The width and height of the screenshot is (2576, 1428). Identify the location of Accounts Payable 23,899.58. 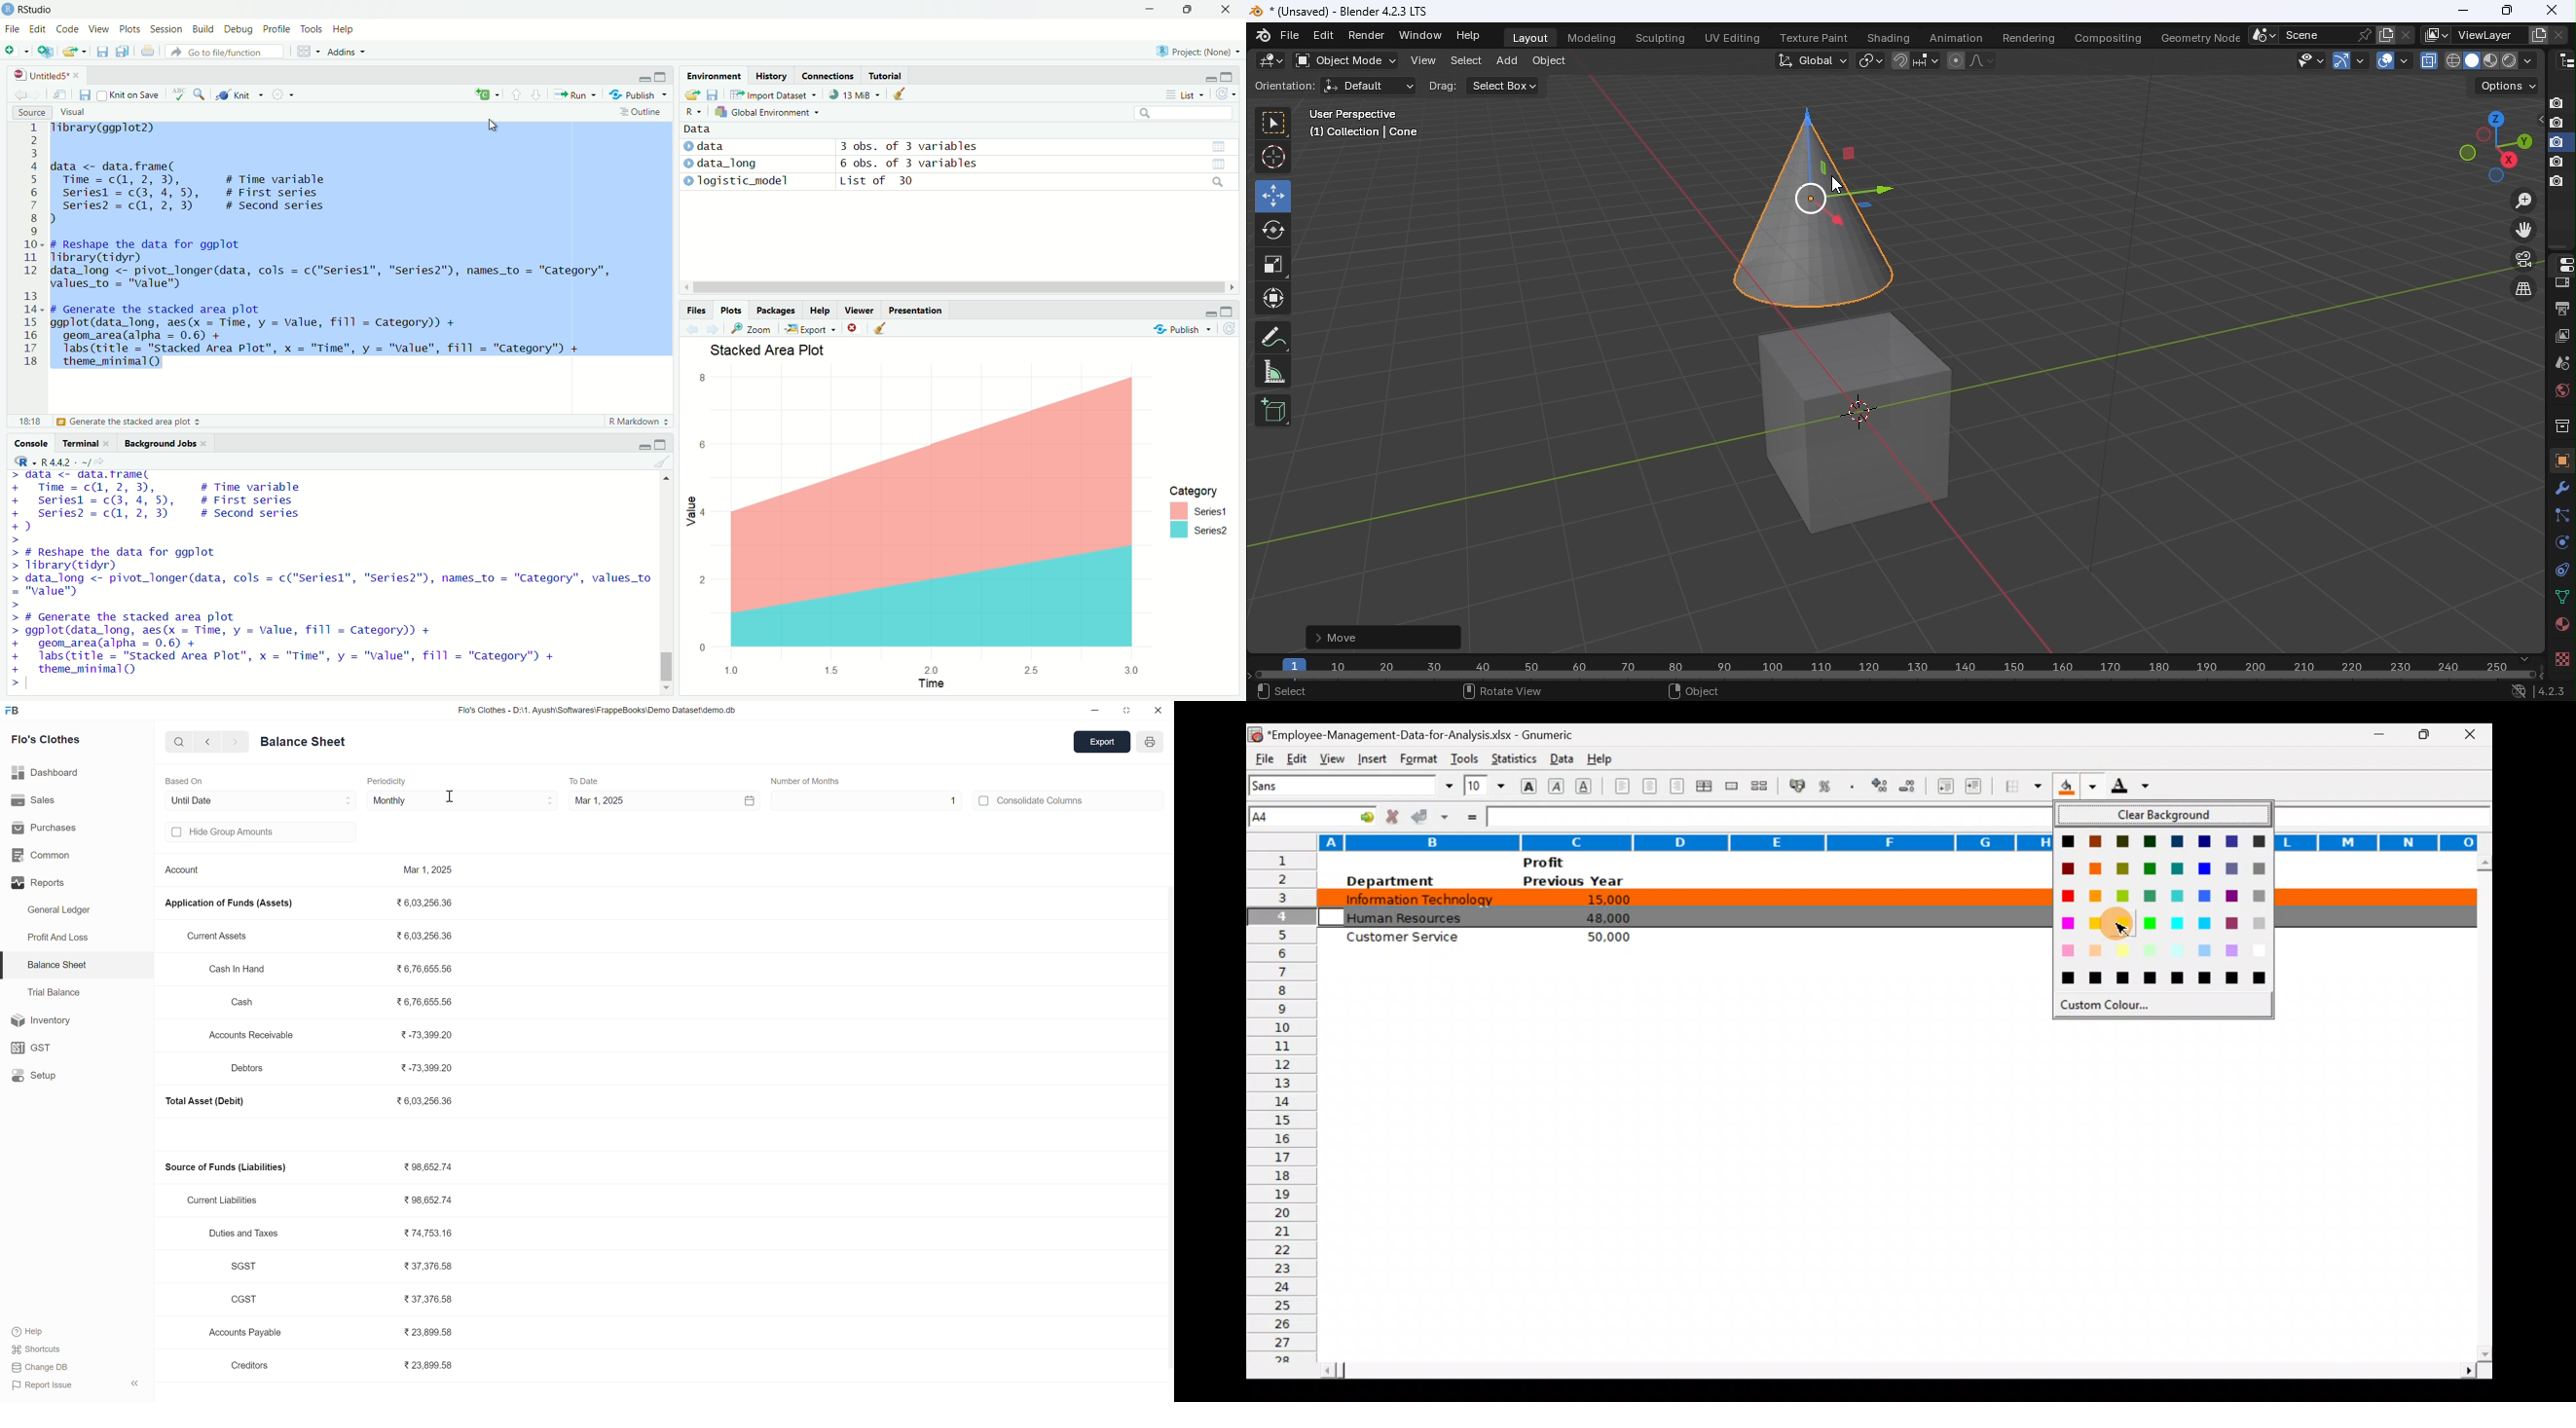
(334, 1332).